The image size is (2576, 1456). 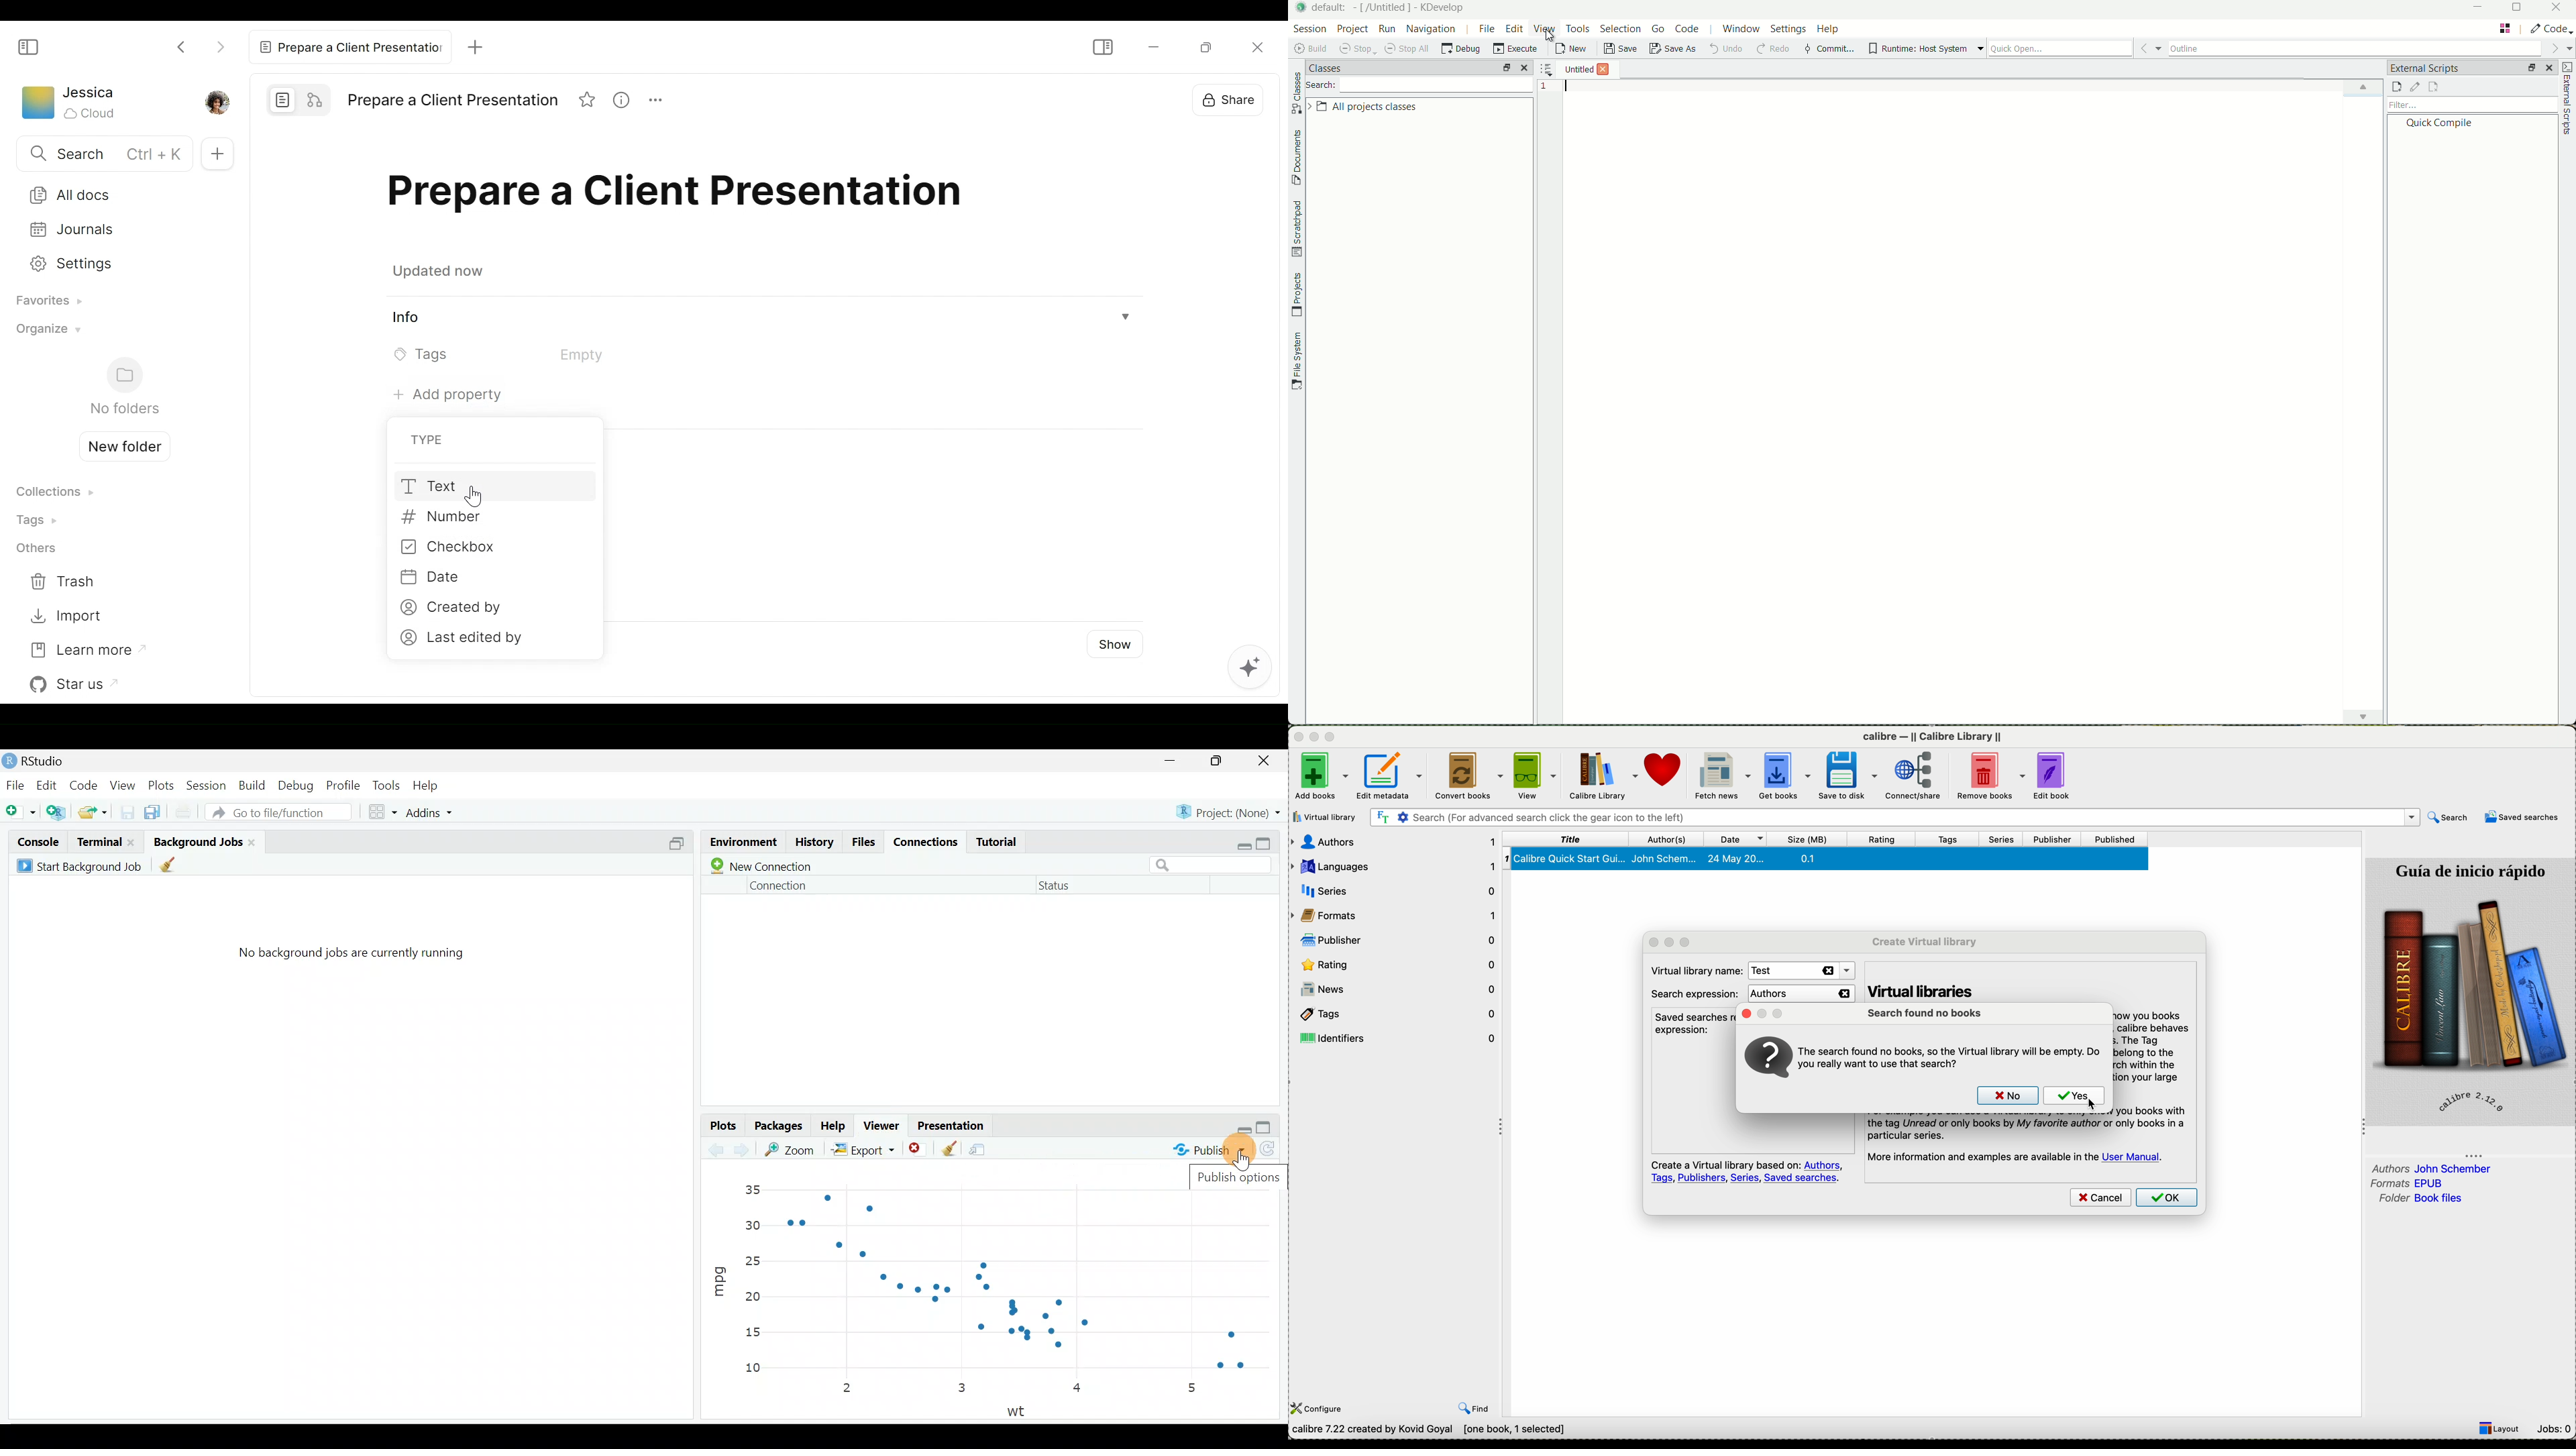 What do you see at coordinates (133, 839) in the screenshot?
I see `close terminal` at bounding box center [133, 839].